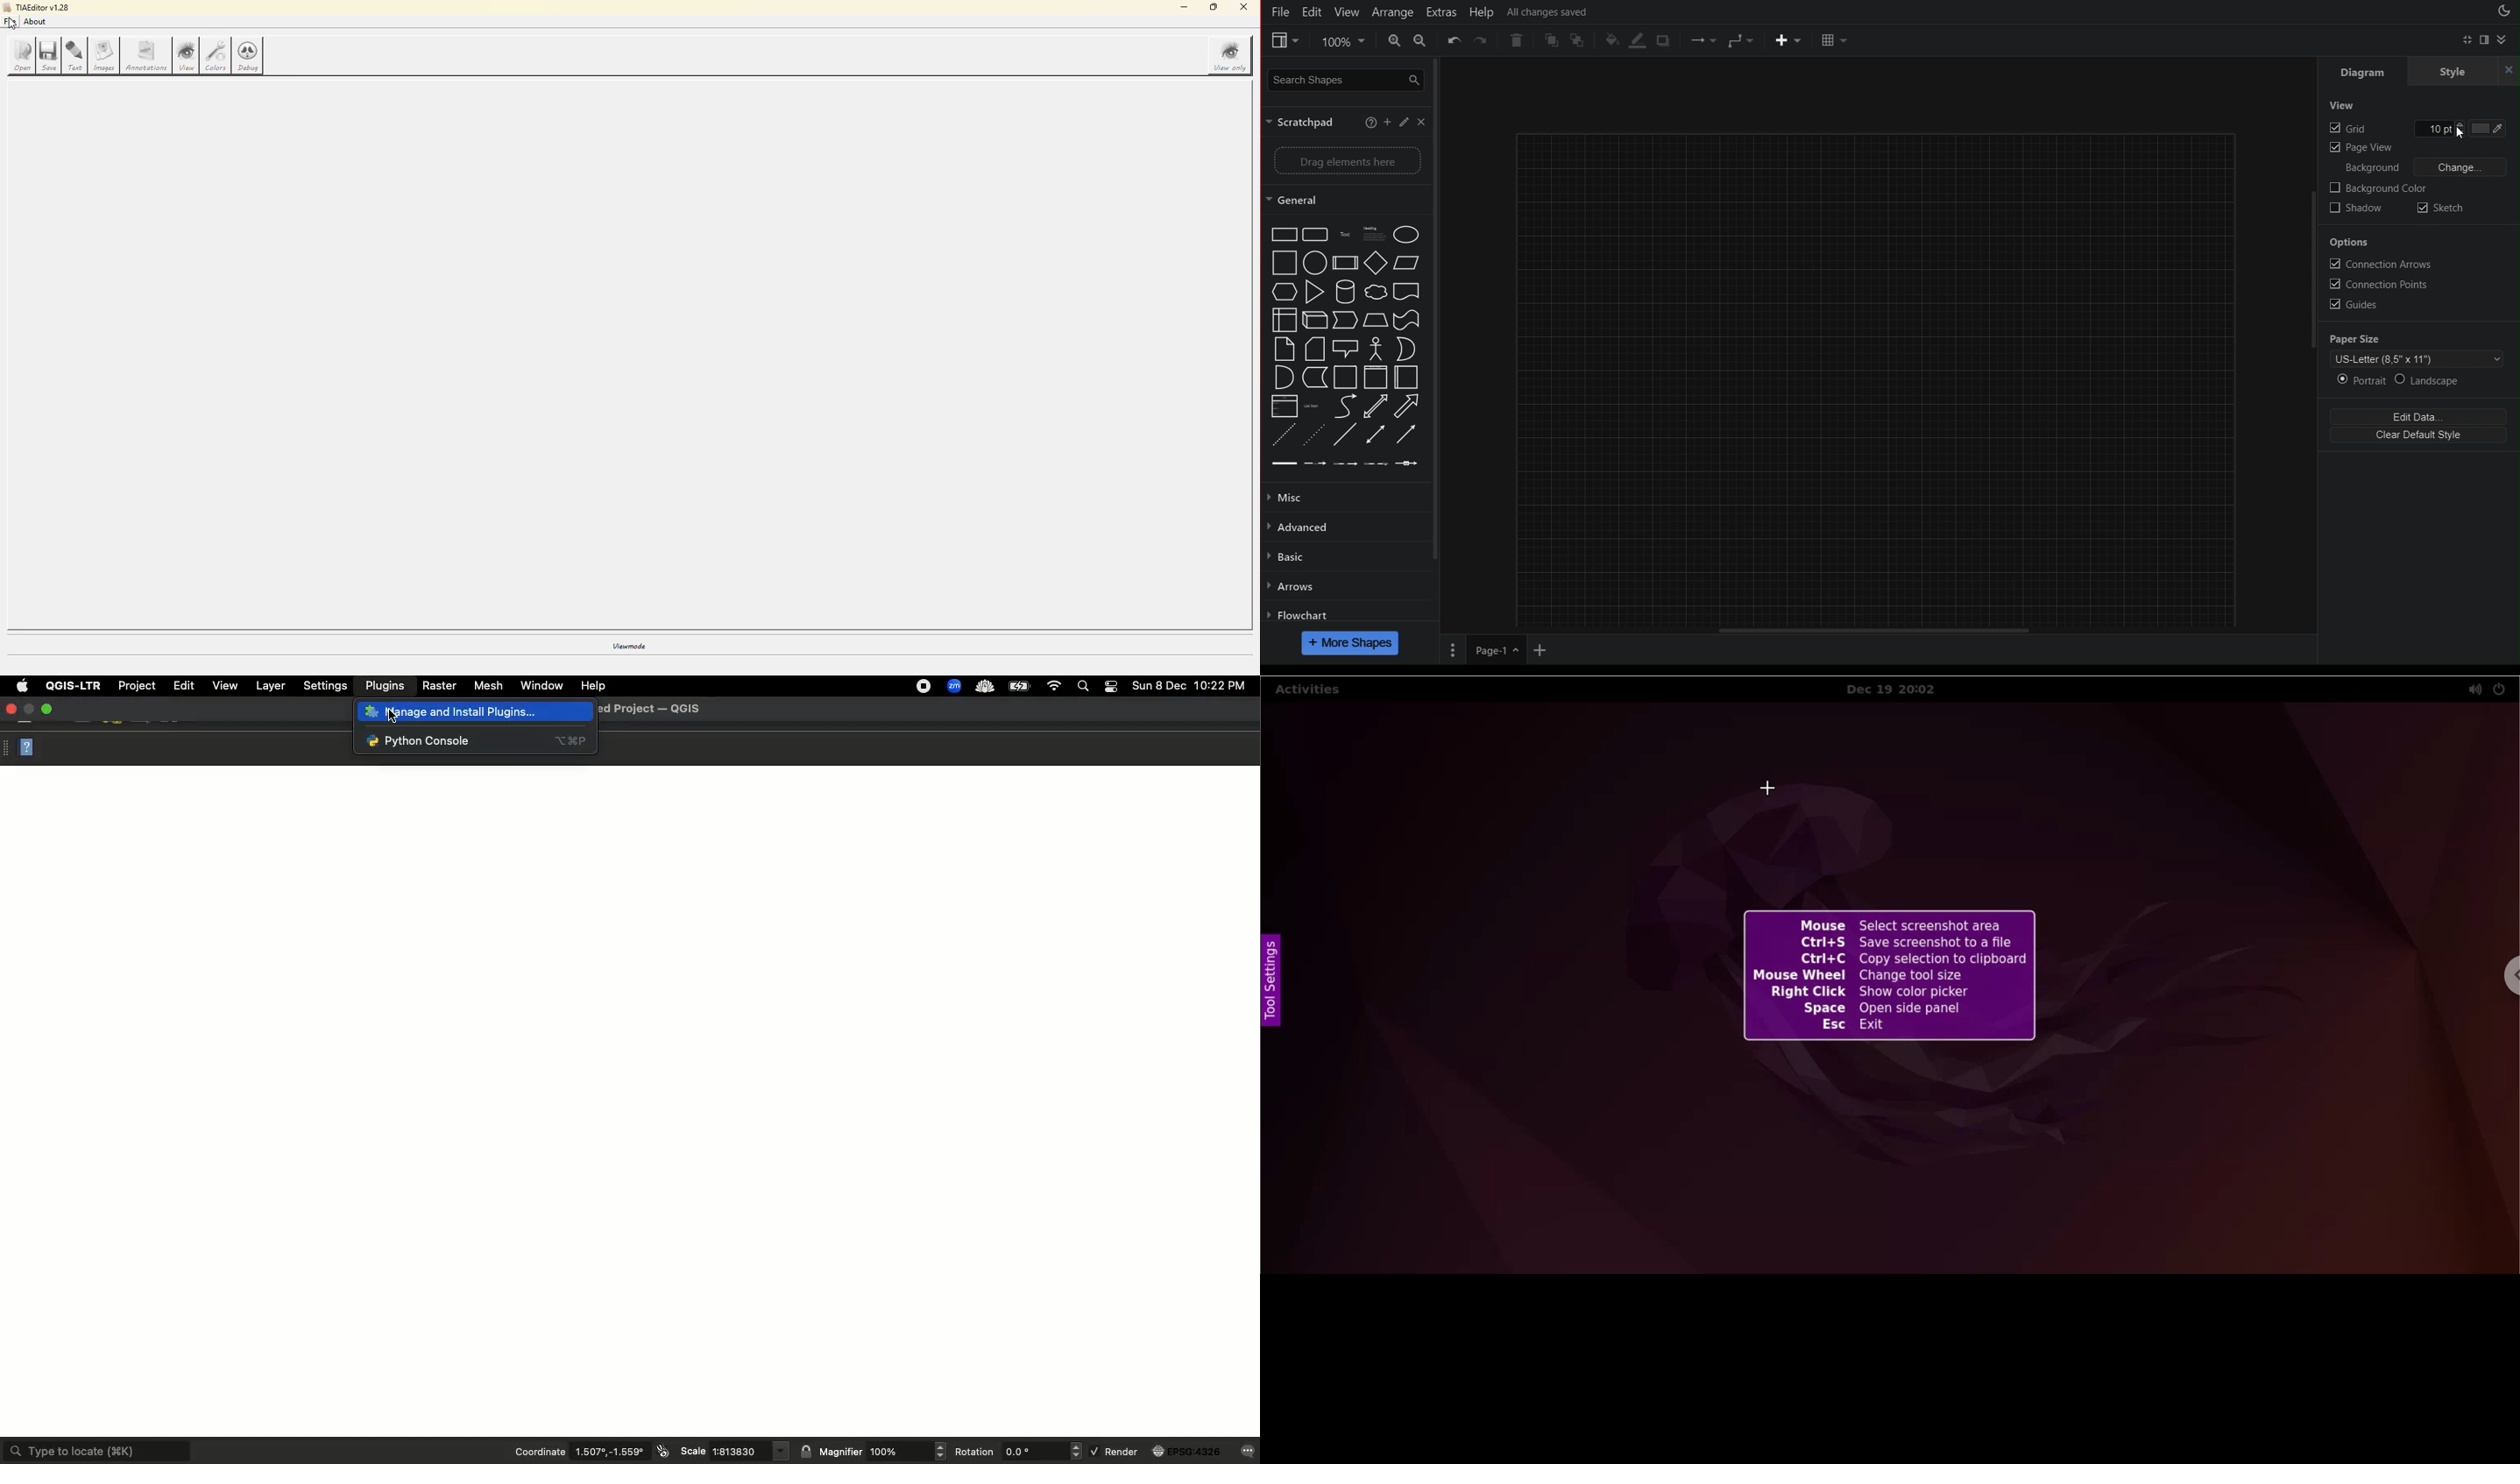  Describe the element at coordinates (1484, 44) in the screenshot. I see `Redo` at that location.